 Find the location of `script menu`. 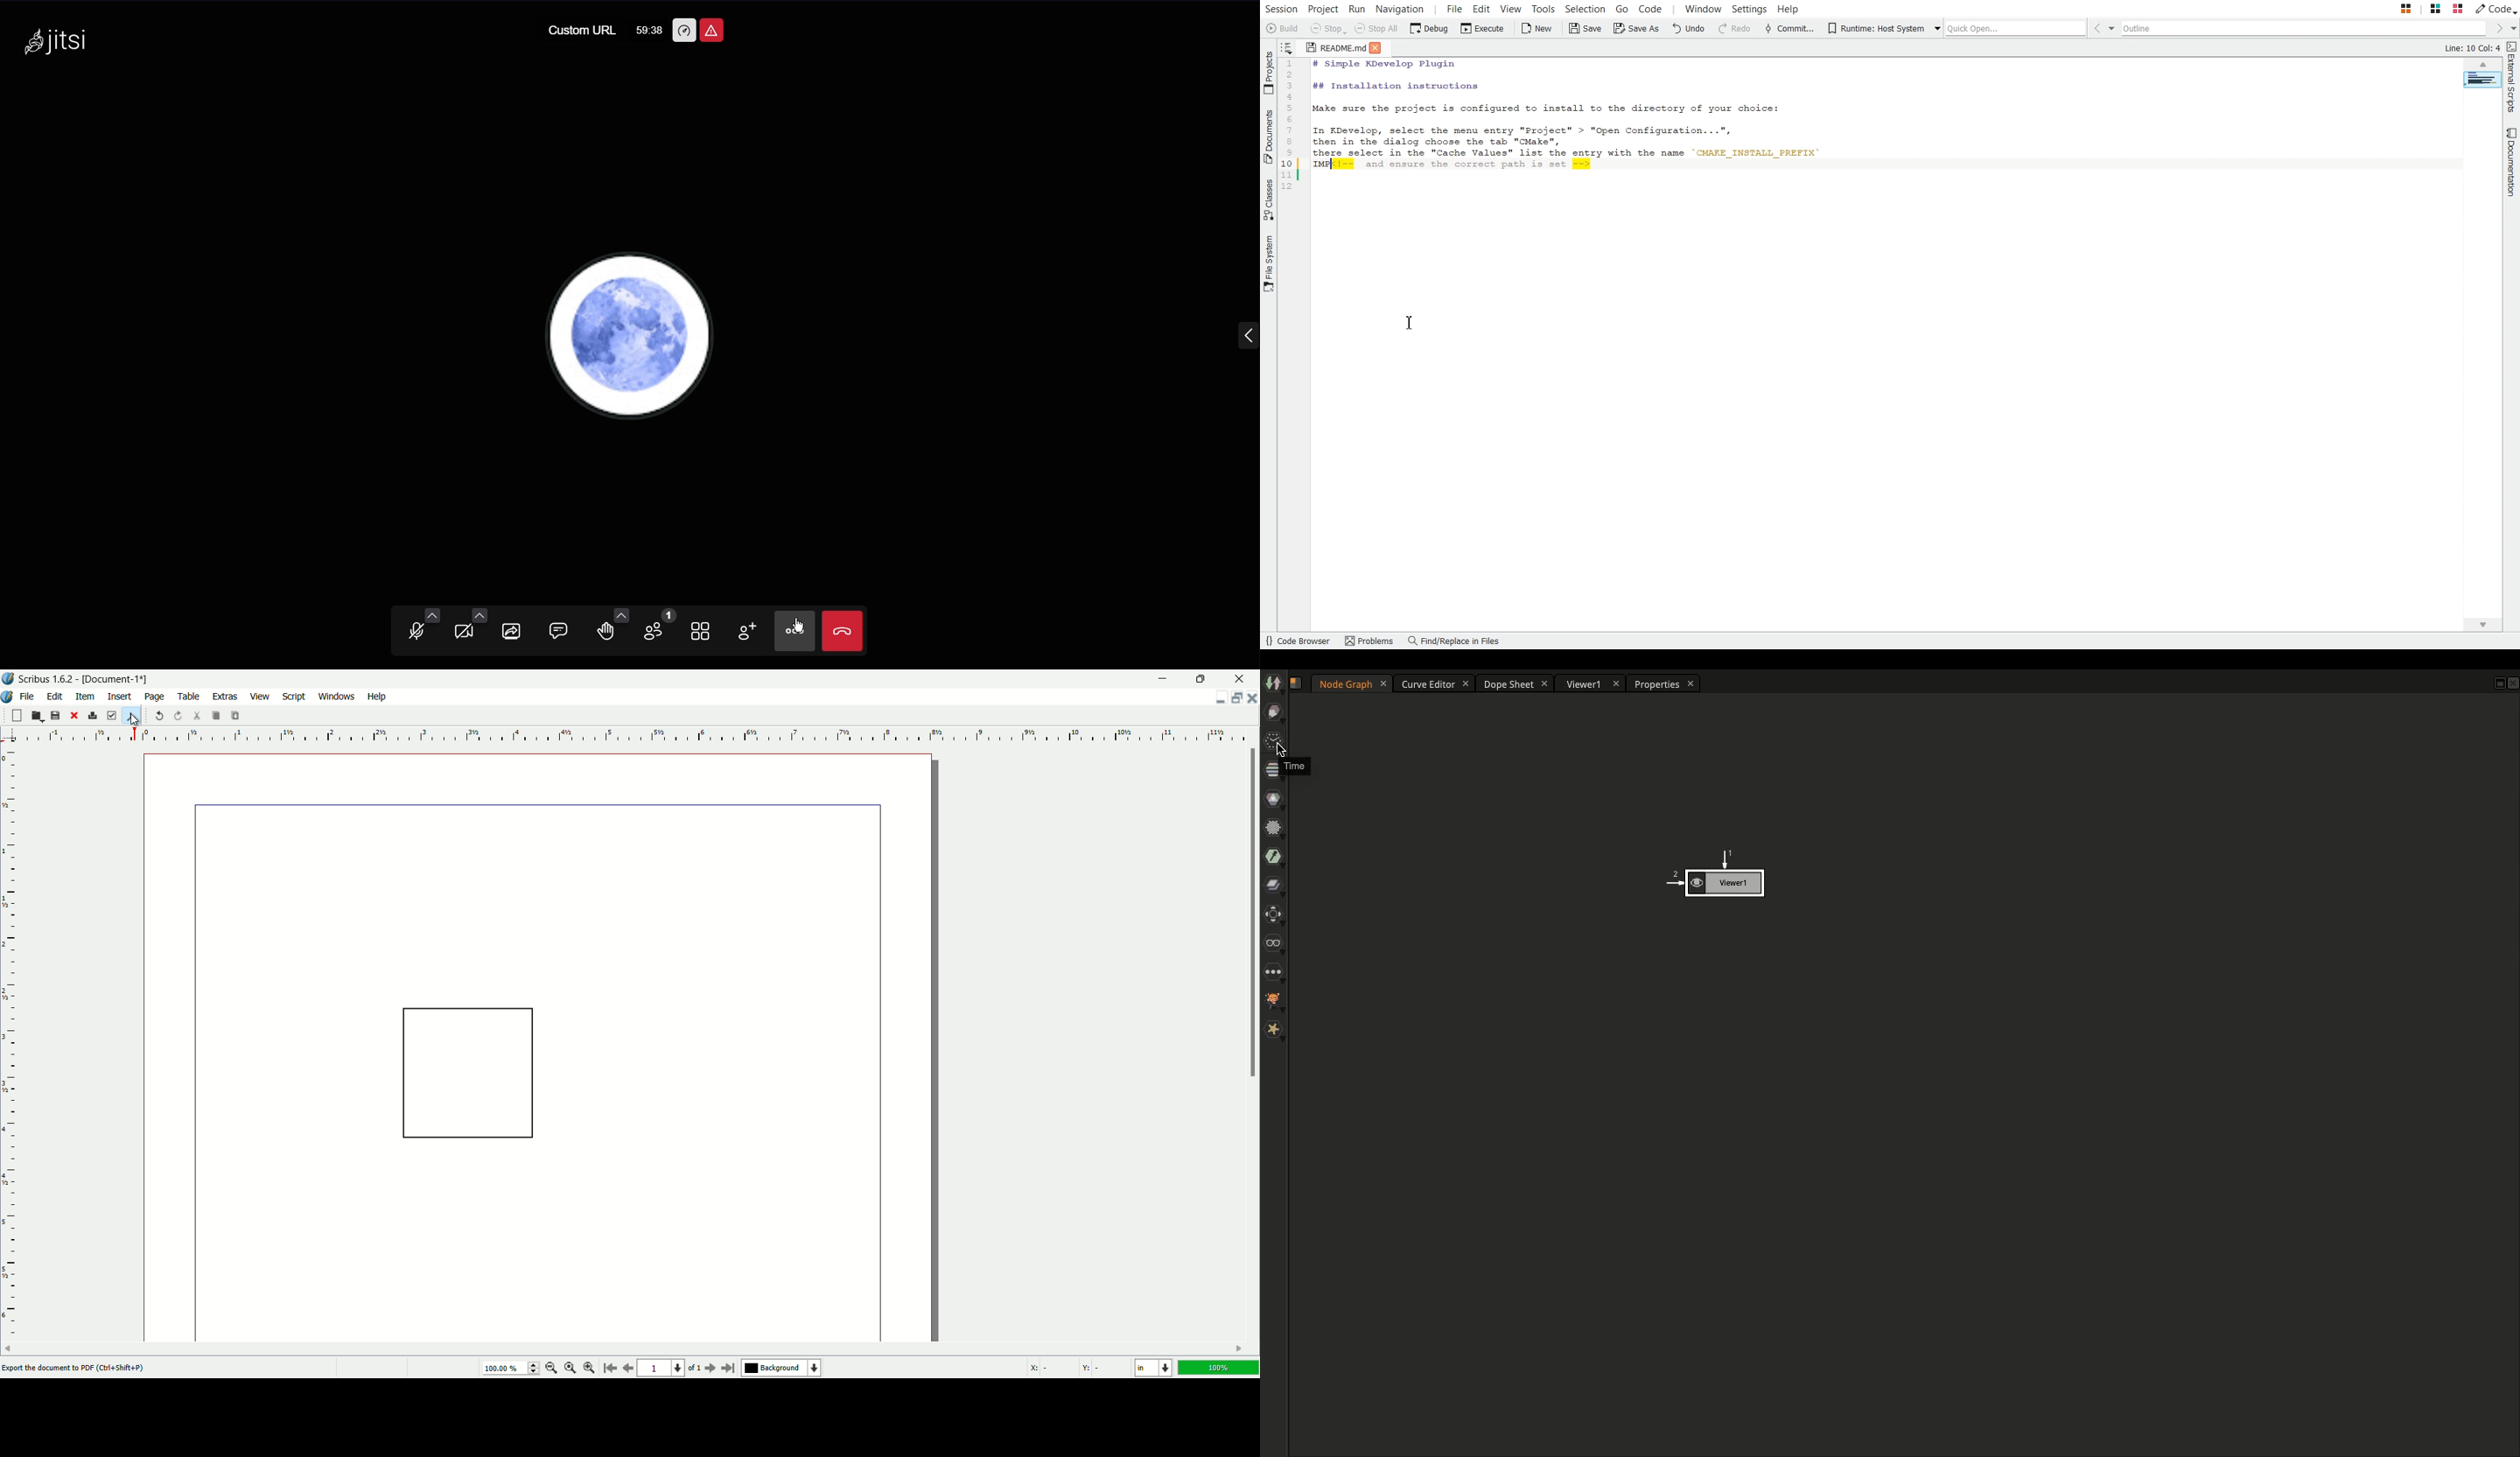

script menu is located at coordinates (294, 697).